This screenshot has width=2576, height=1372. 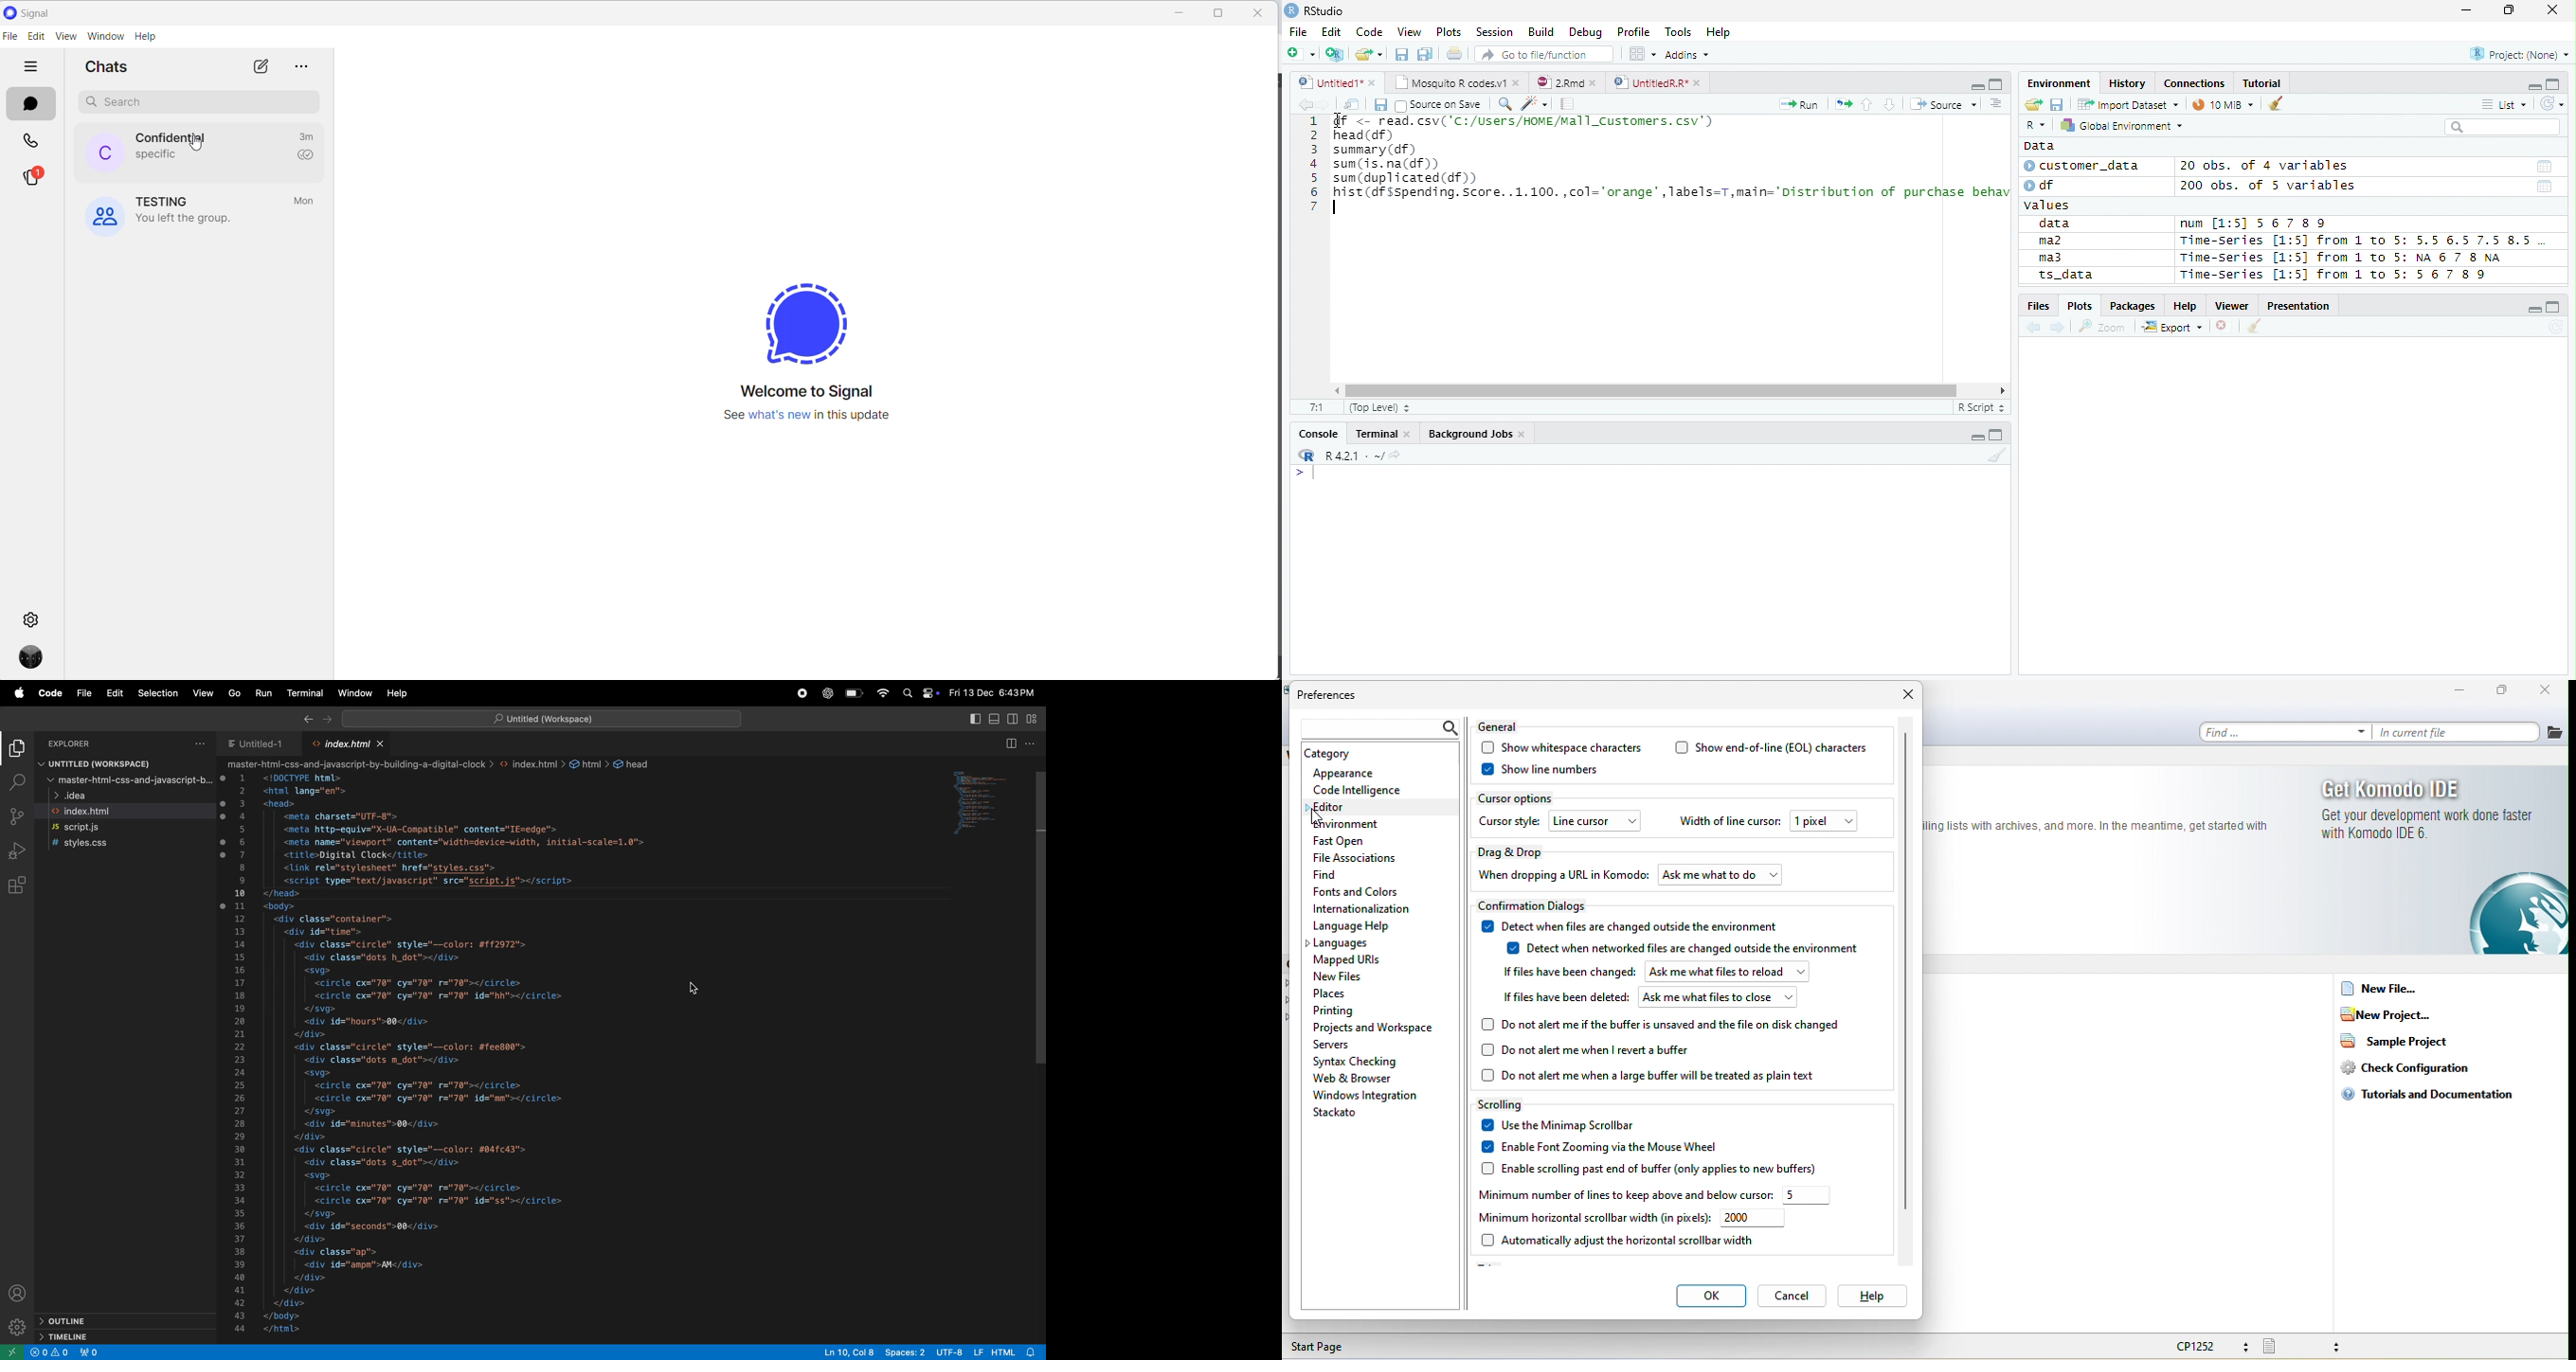 I want to click on Help, so click(x=2186, y=307).